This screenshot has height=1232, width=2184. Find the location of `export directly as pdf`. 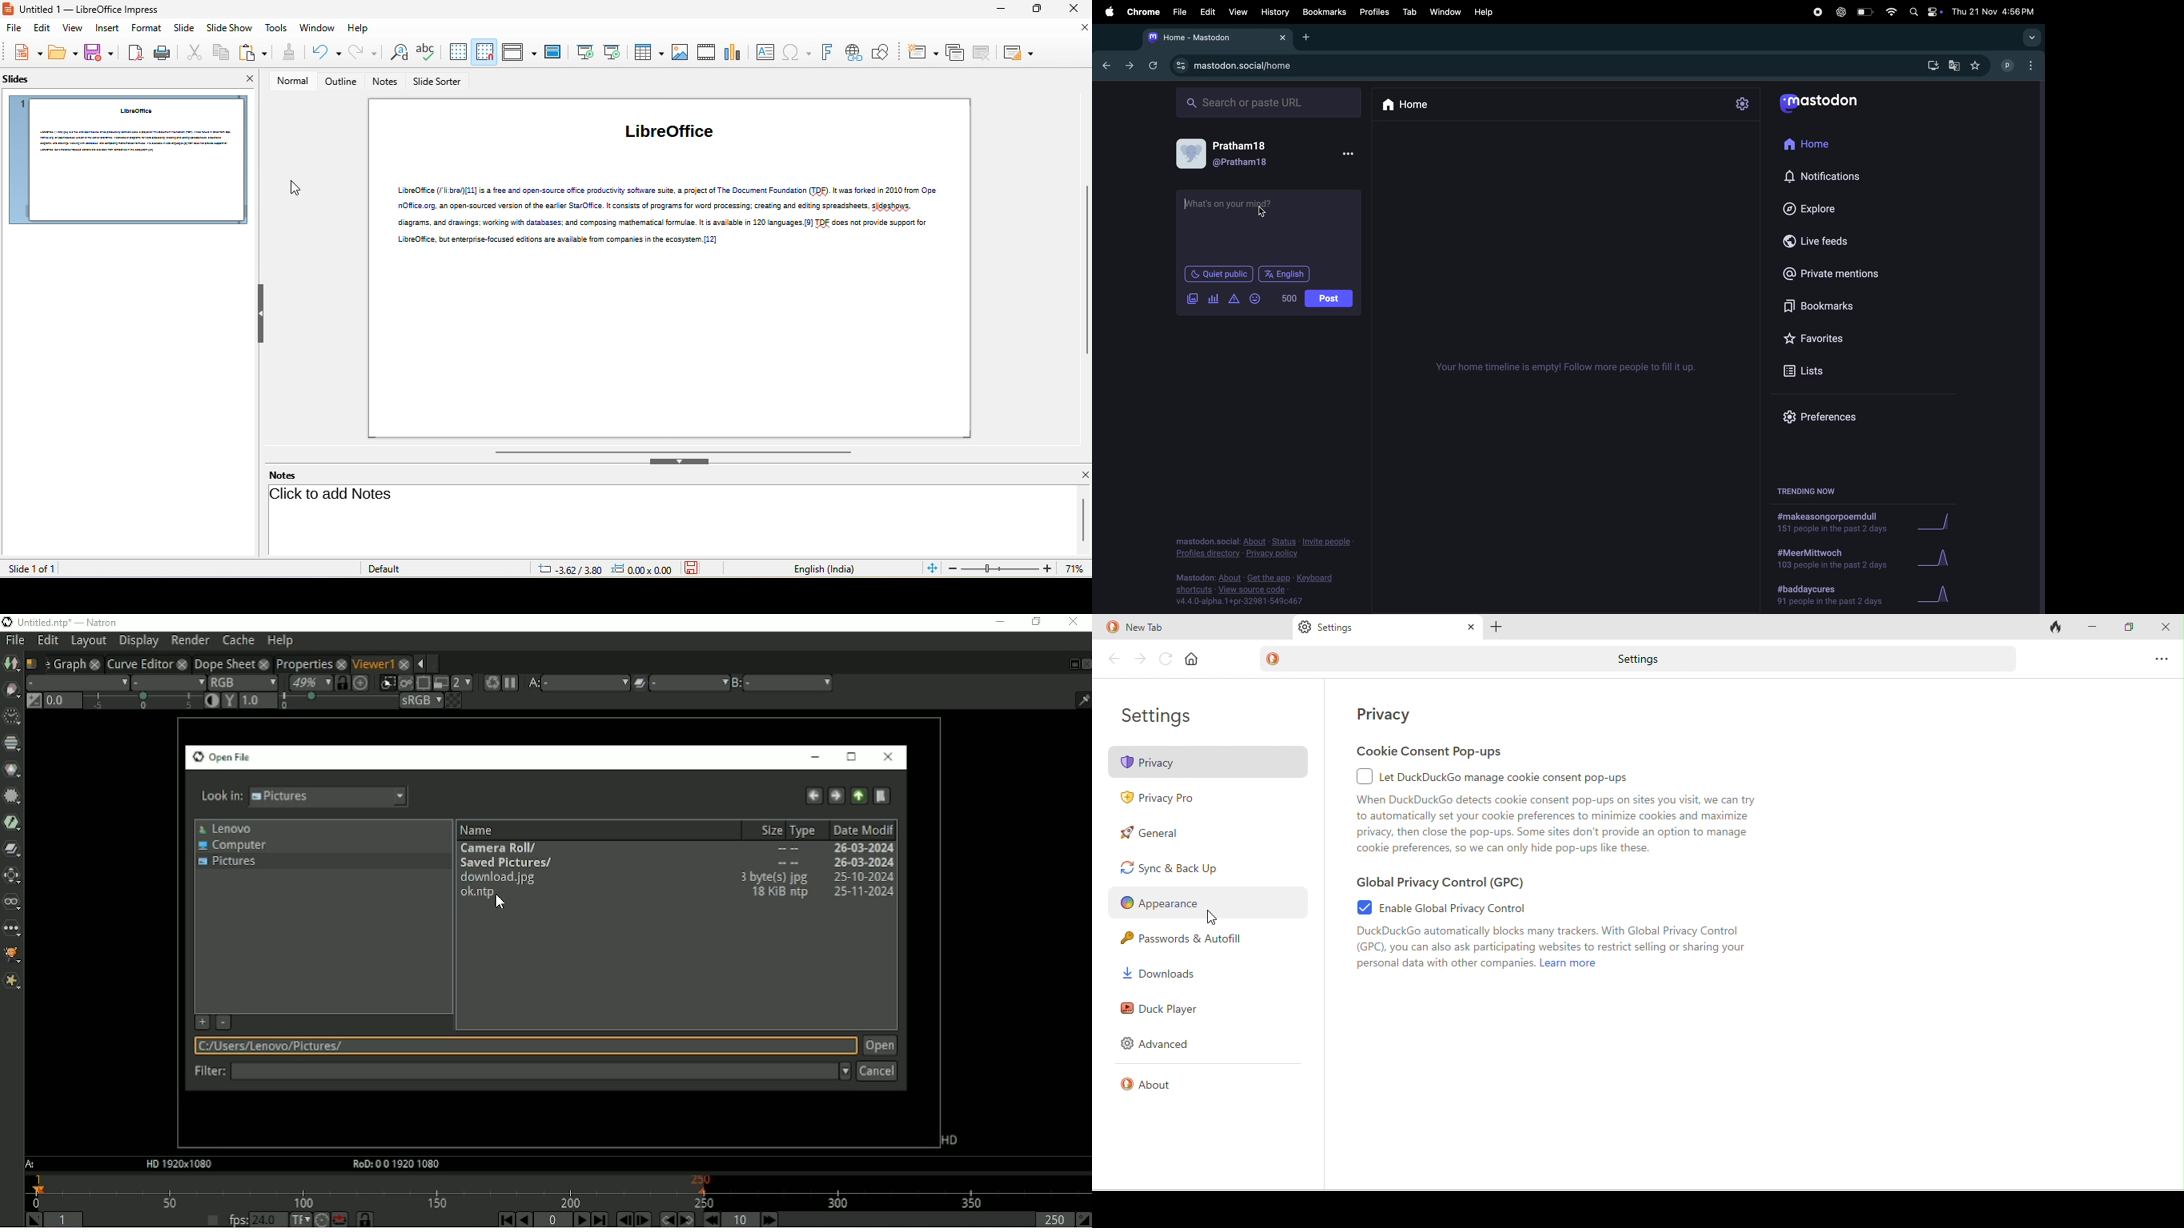

export directly as pdf is located at coordinates (134, 52).